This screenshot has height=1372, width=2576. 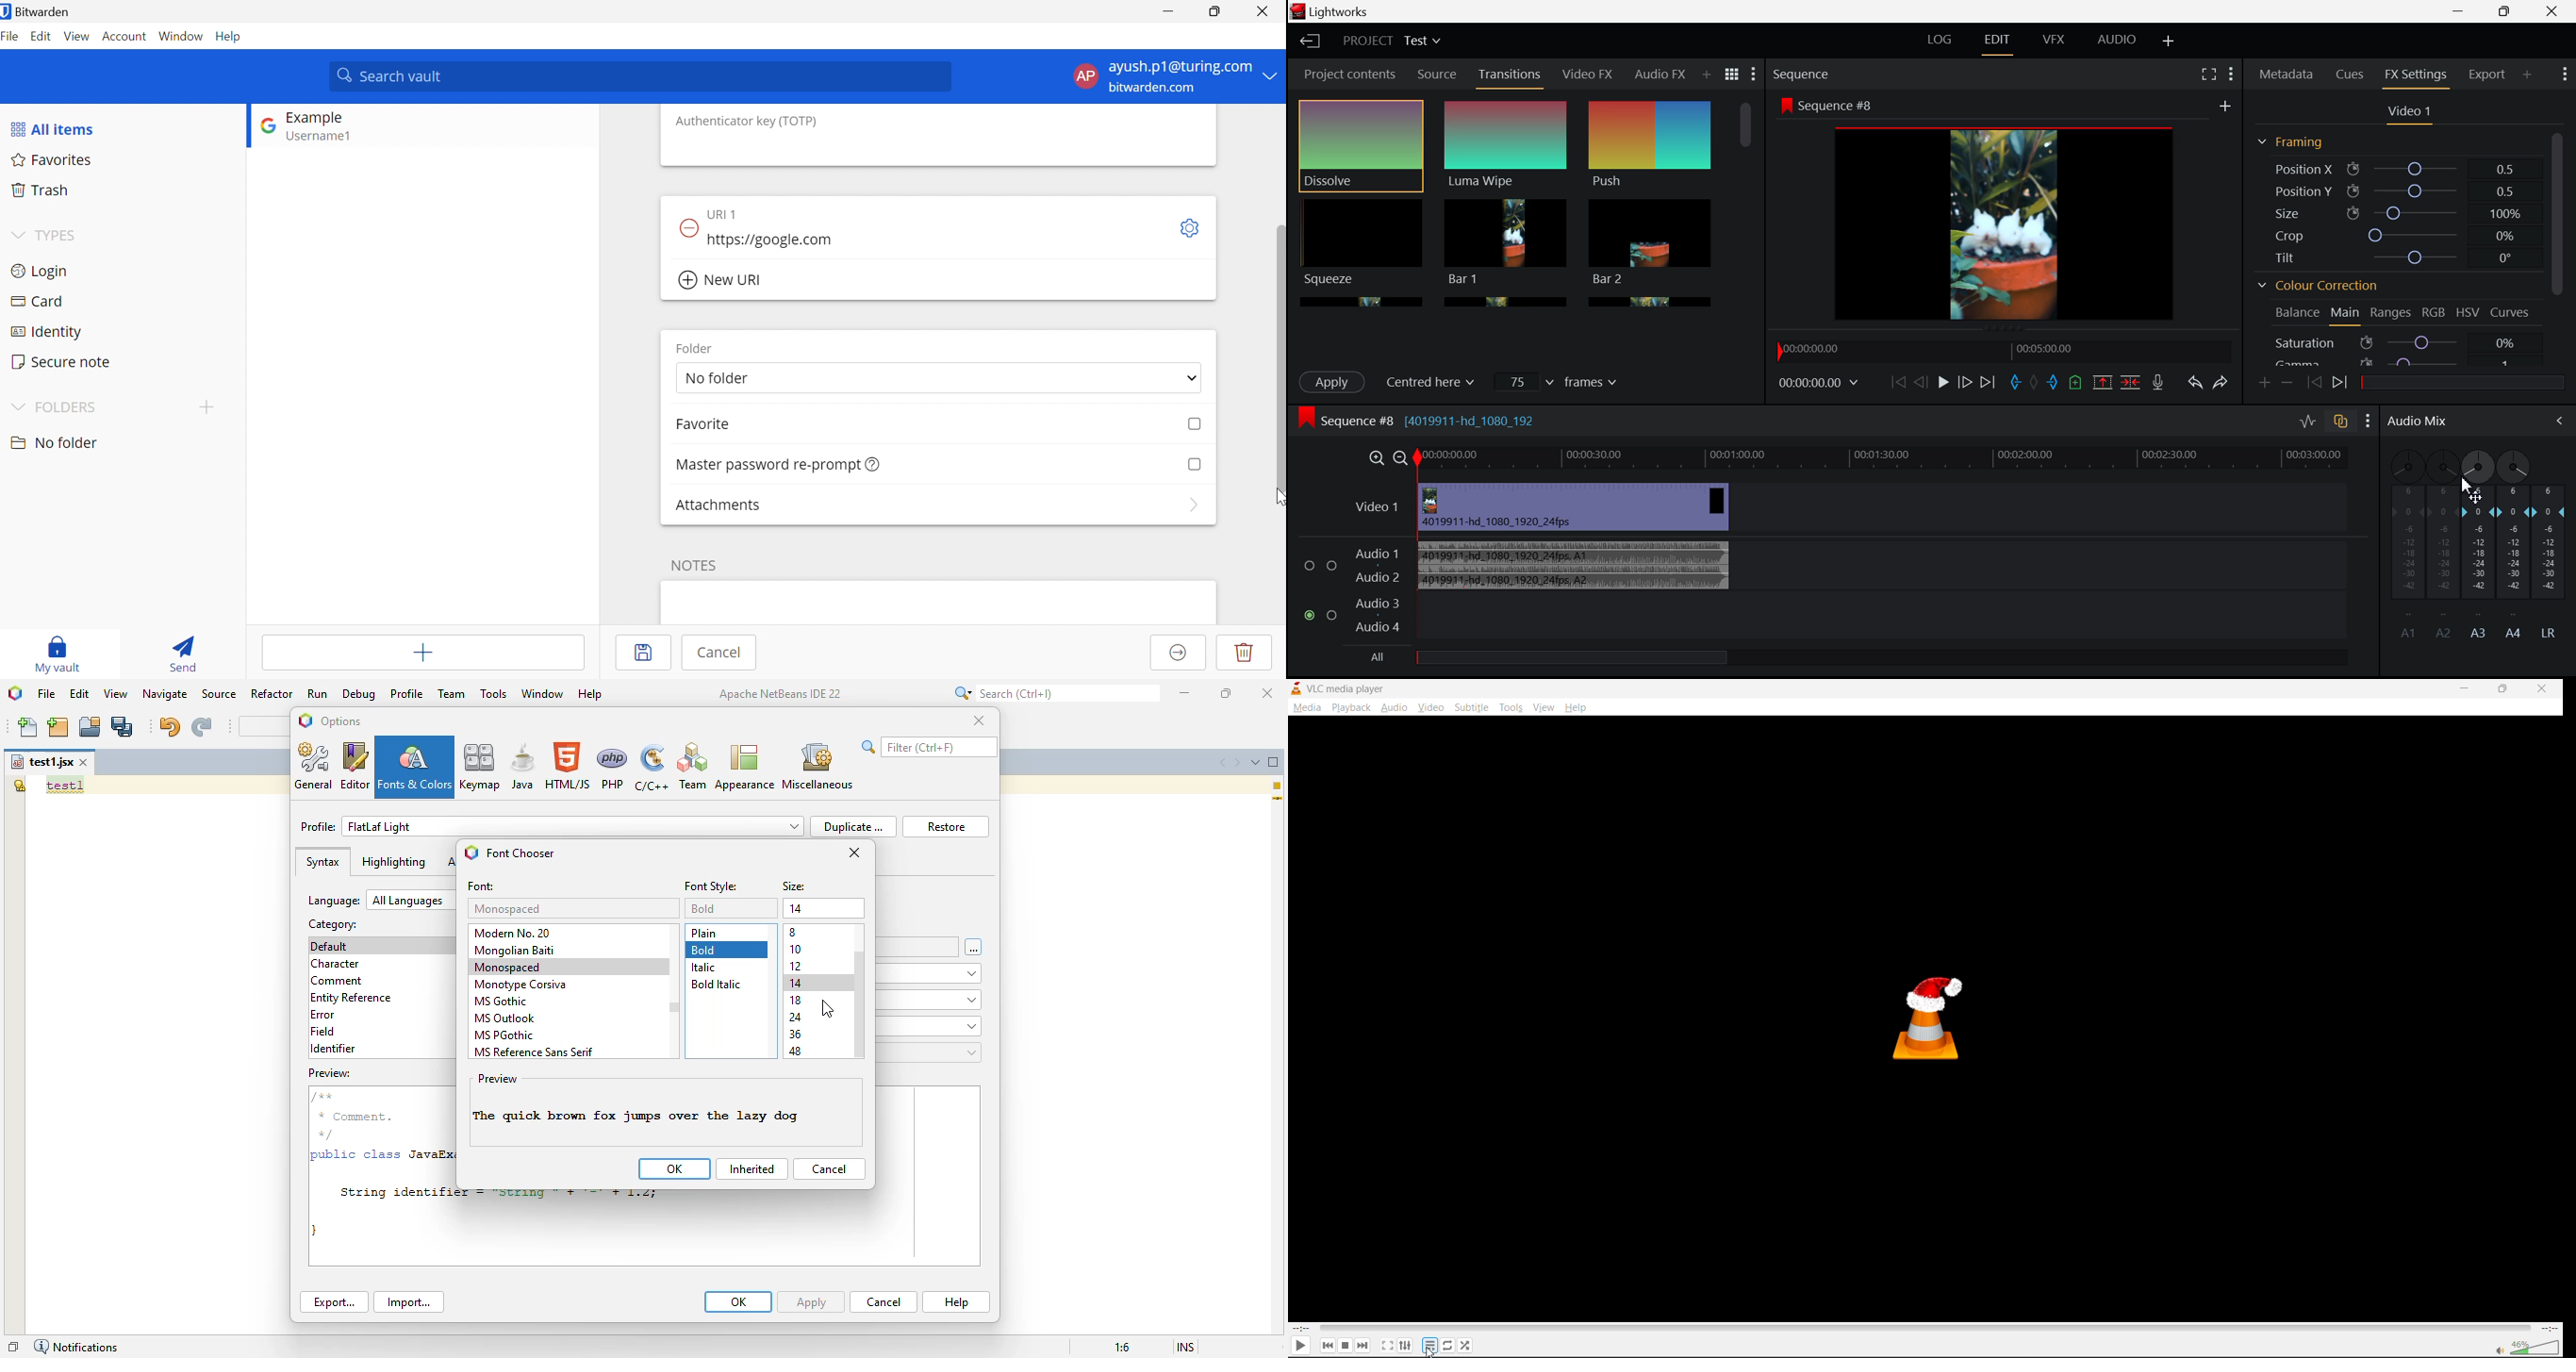 What do you see at coordinates (14, 692) in the screenshot?
I see `logo` at bounding box center [14, 692].